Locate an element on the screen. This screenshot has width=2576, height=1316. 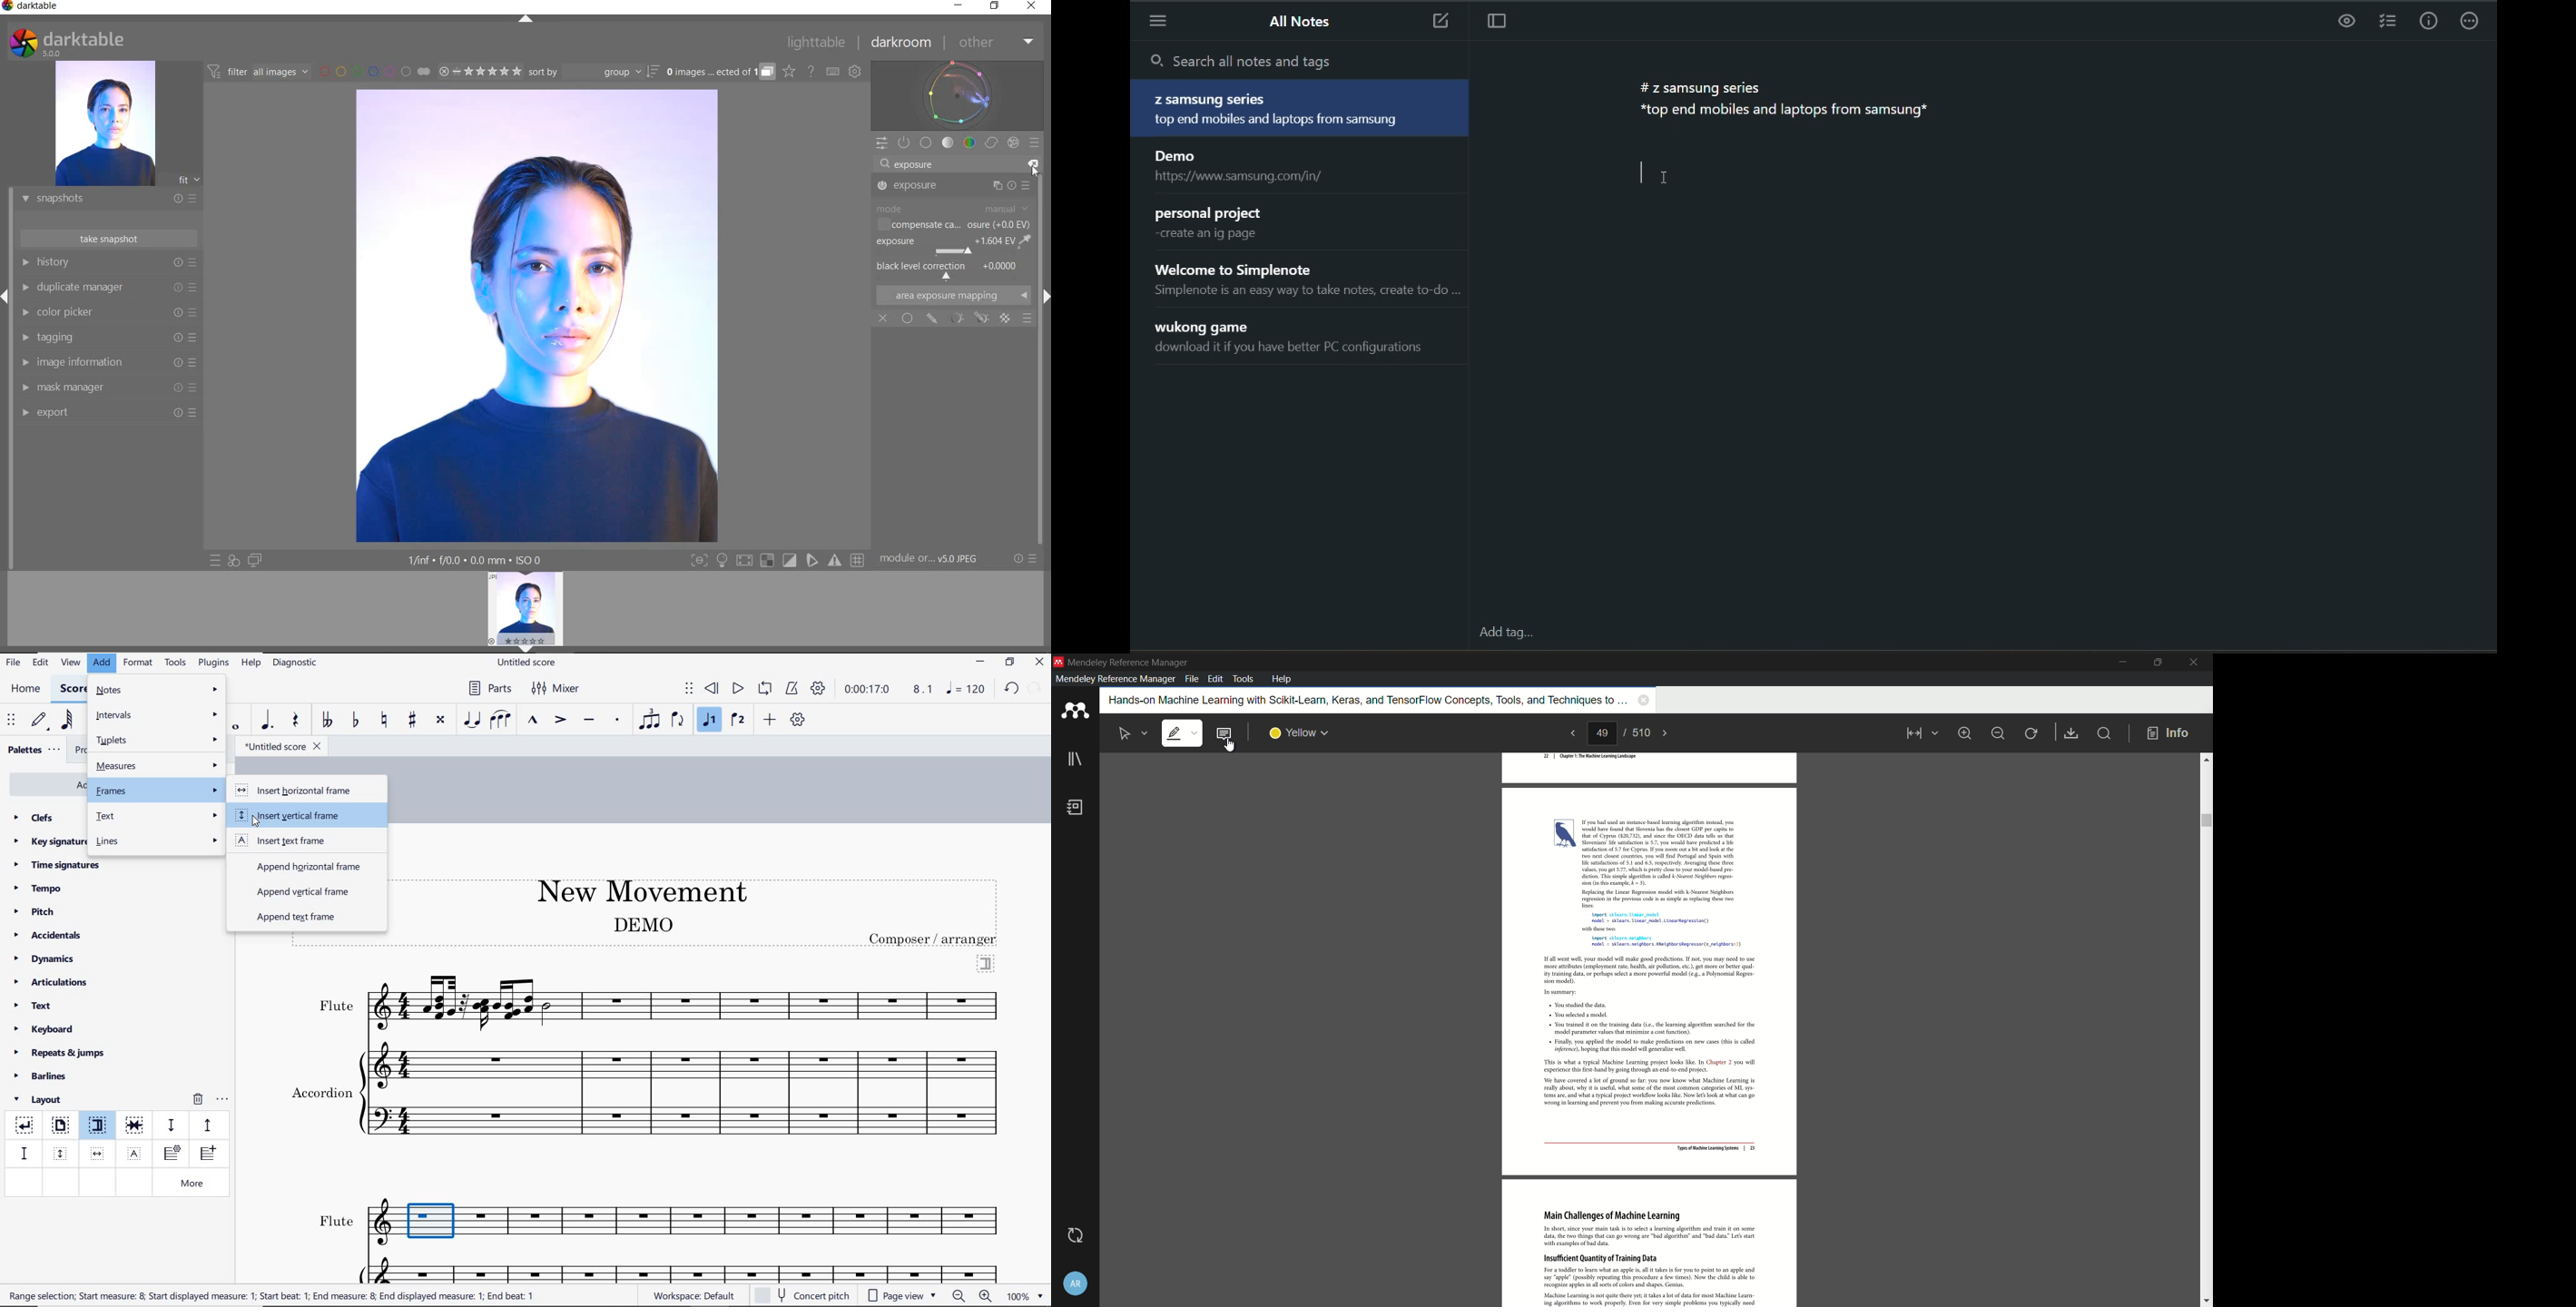
cursor is located at coordinates (1665, 178).